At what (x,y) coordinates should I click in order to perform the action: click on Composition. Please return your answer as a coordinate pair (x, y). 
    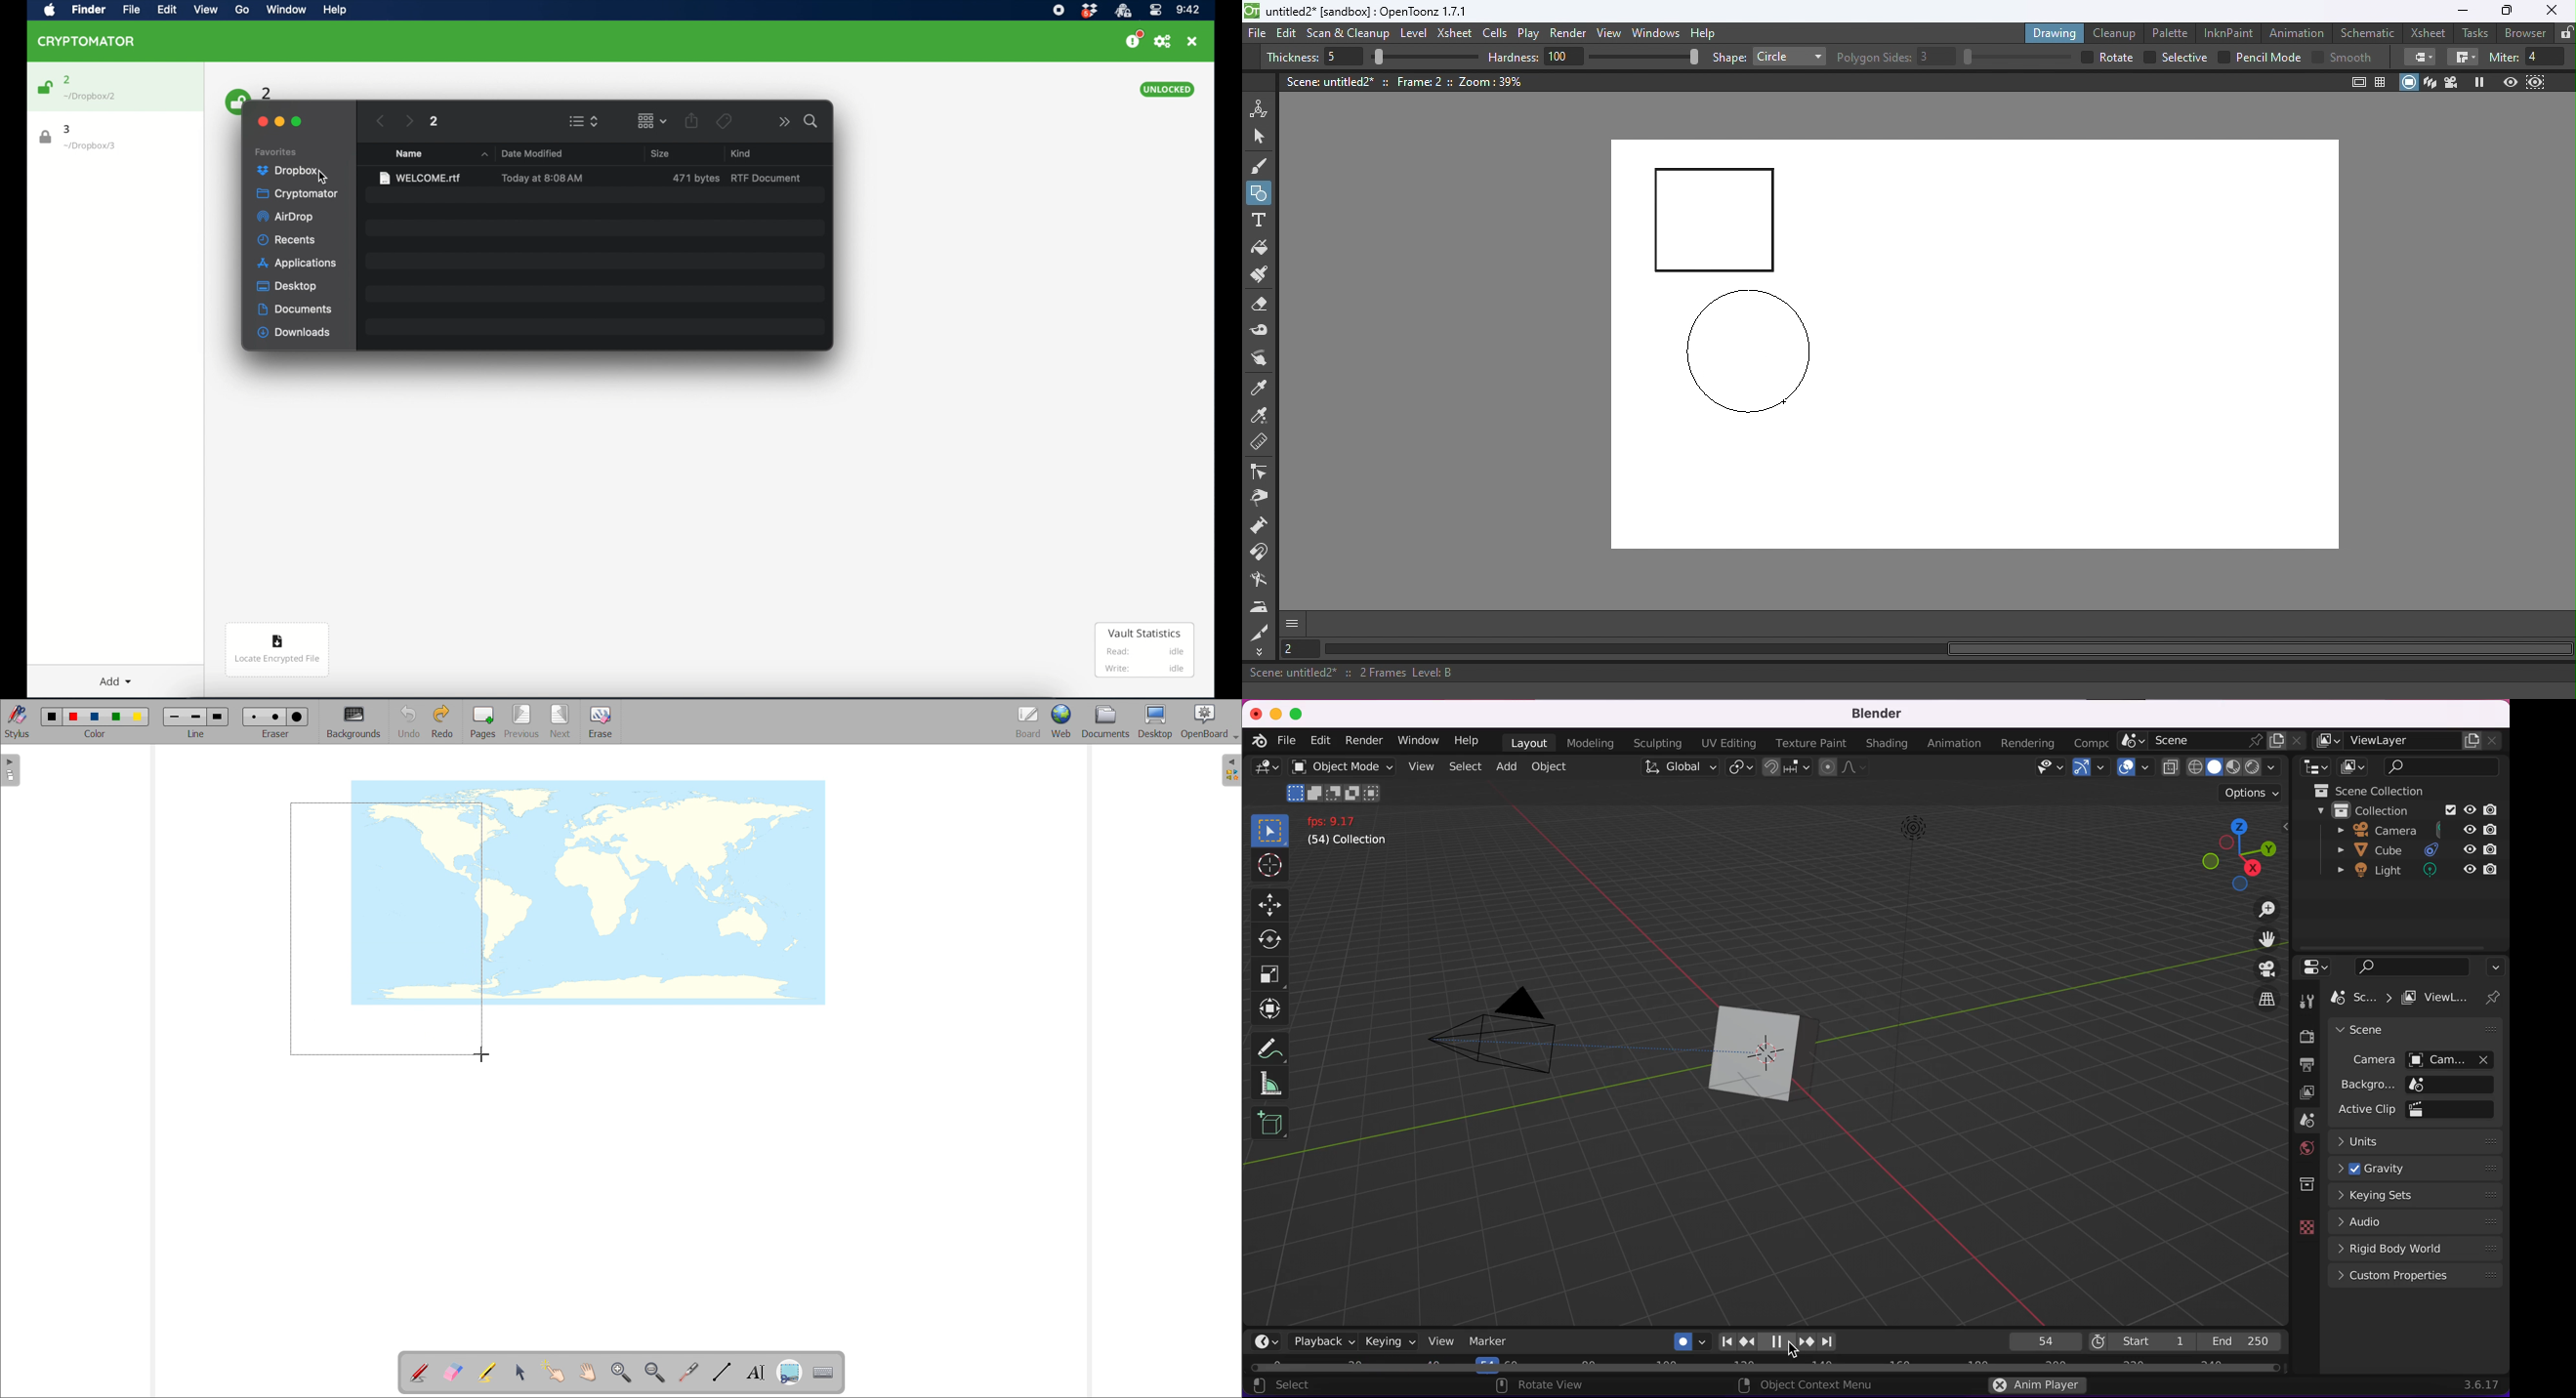
    Looking at the image, I should click on (2089, 742).